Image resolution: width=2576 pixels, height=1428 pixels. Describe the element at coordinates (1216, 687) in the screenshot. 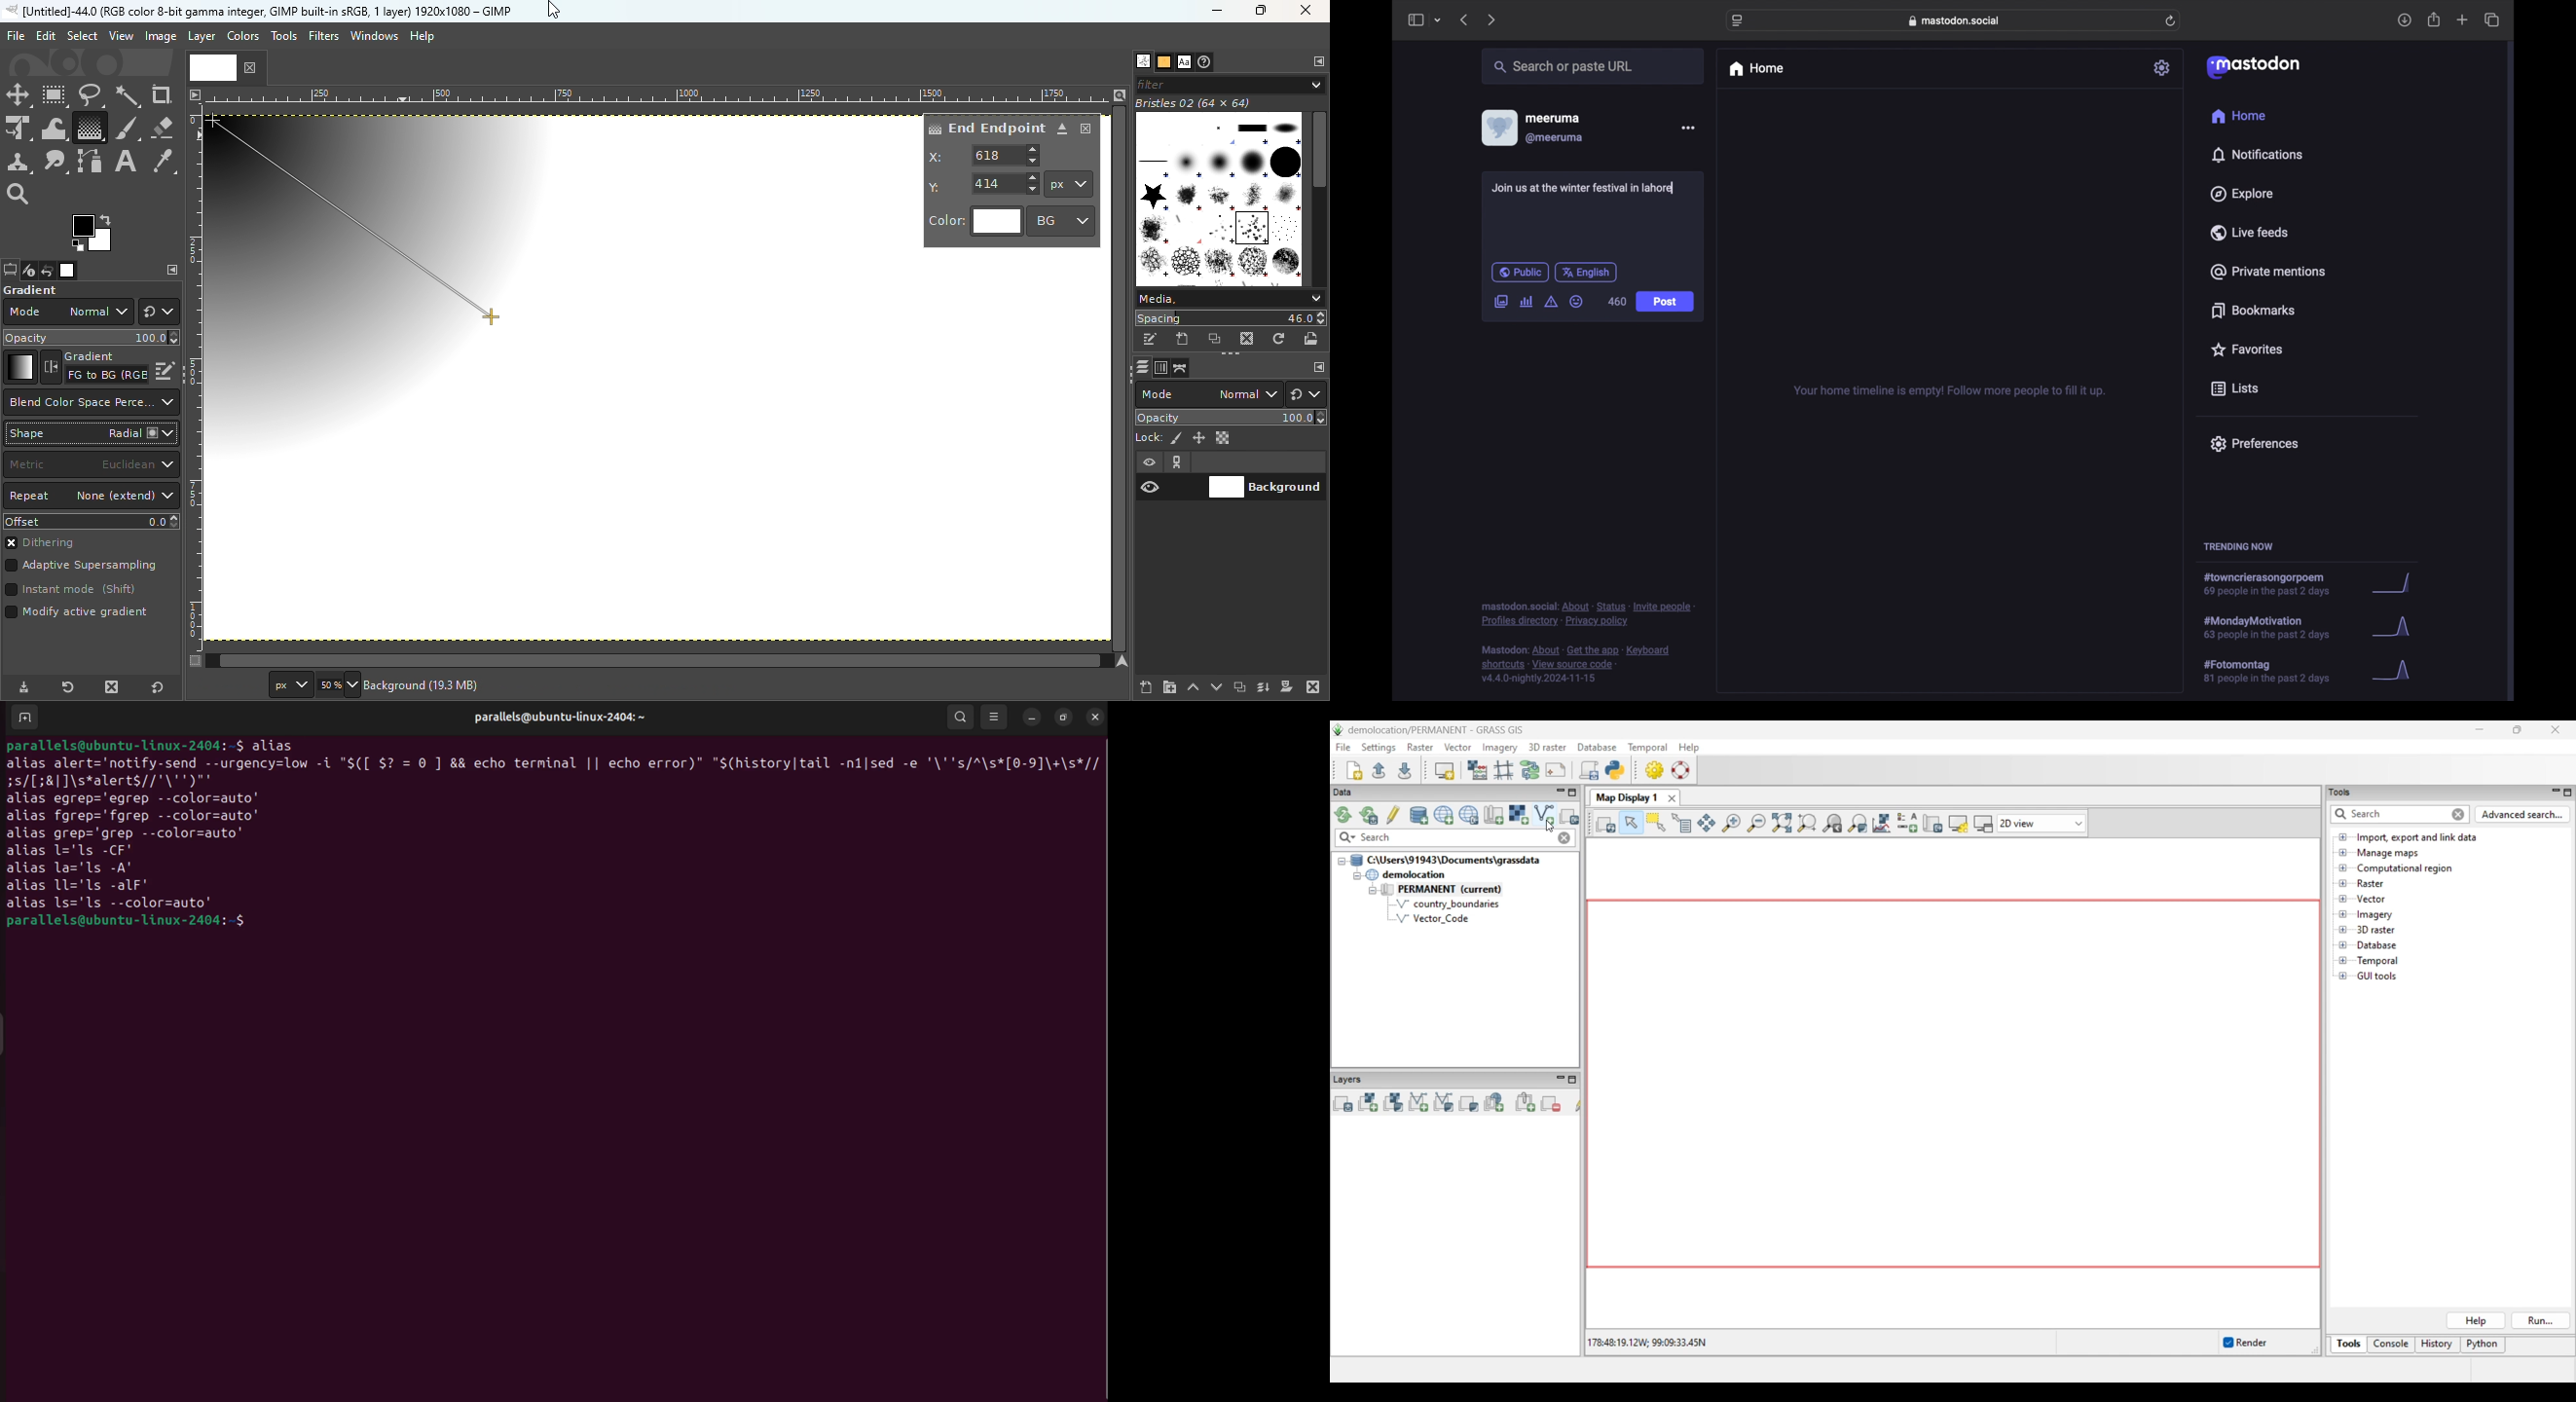

I see `Lower this layer one step in the layer stack` at that location.